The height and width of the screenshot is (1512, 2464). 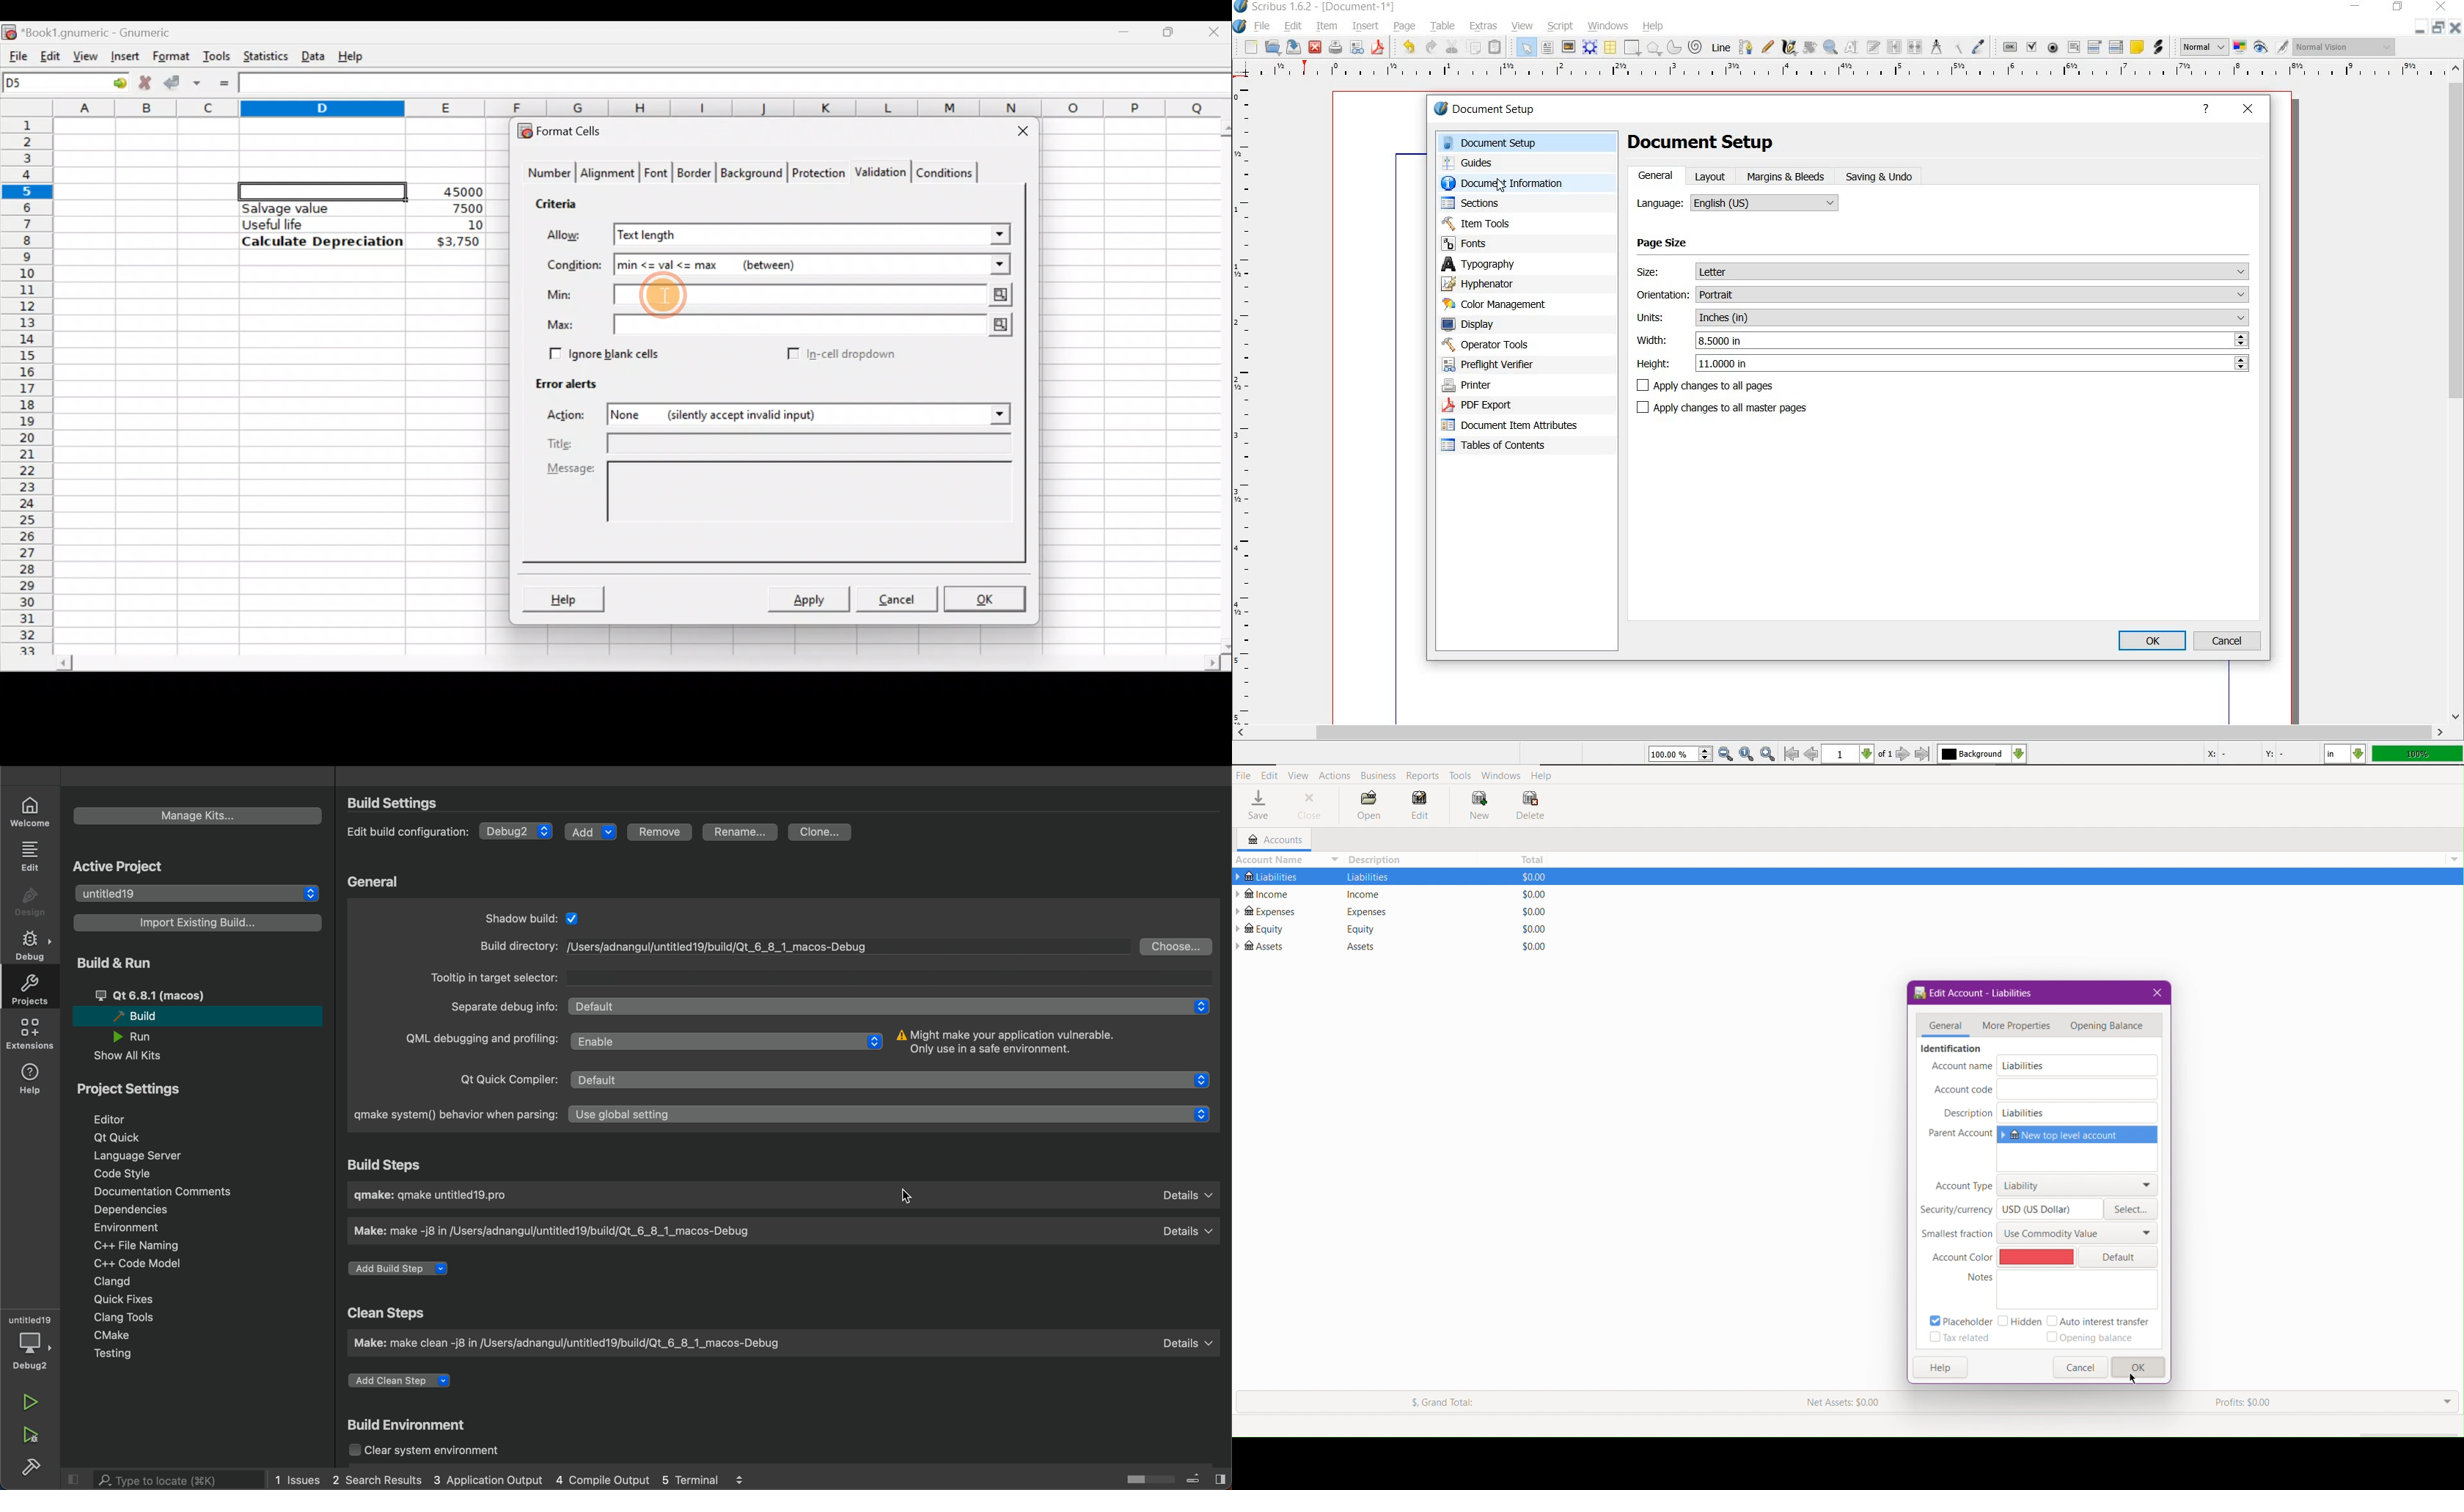 What do you see at coordinates (31, 810) in the screenshot?
I see `WELCOME` at bounding box center [31, 810].